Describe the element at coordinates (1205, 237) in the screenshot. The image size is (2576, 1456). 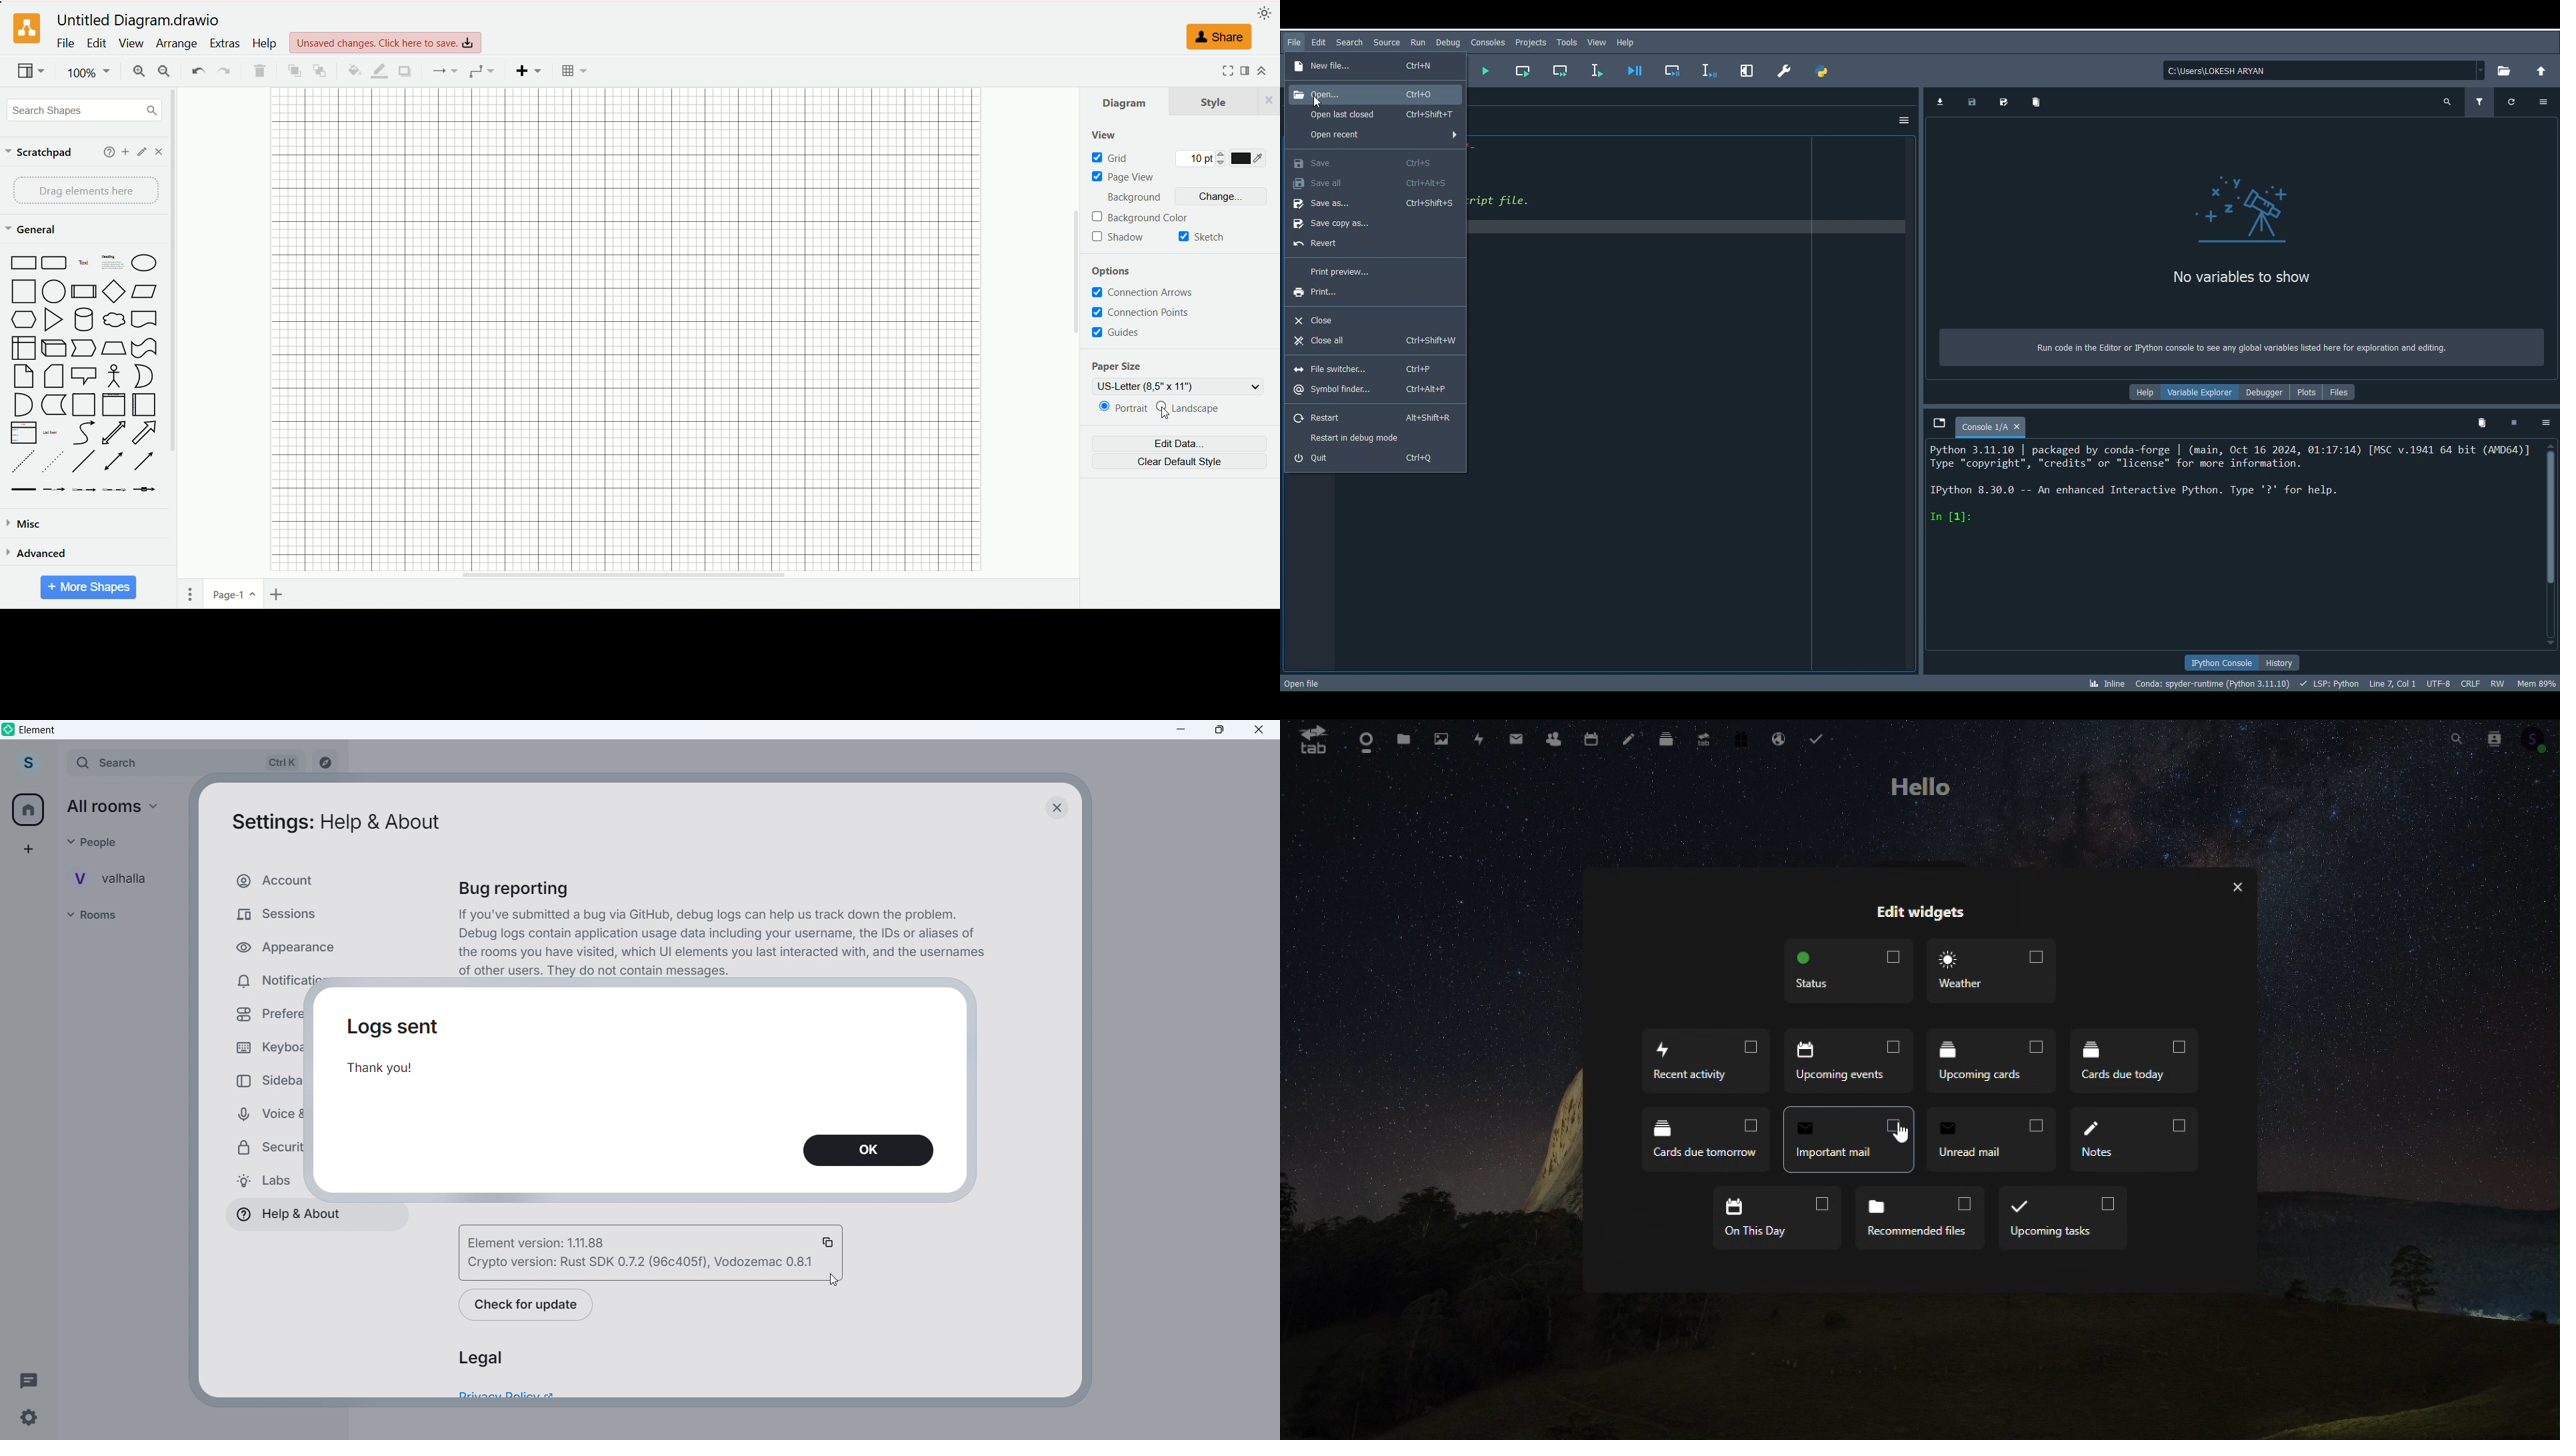
I see `sketch` at that location.